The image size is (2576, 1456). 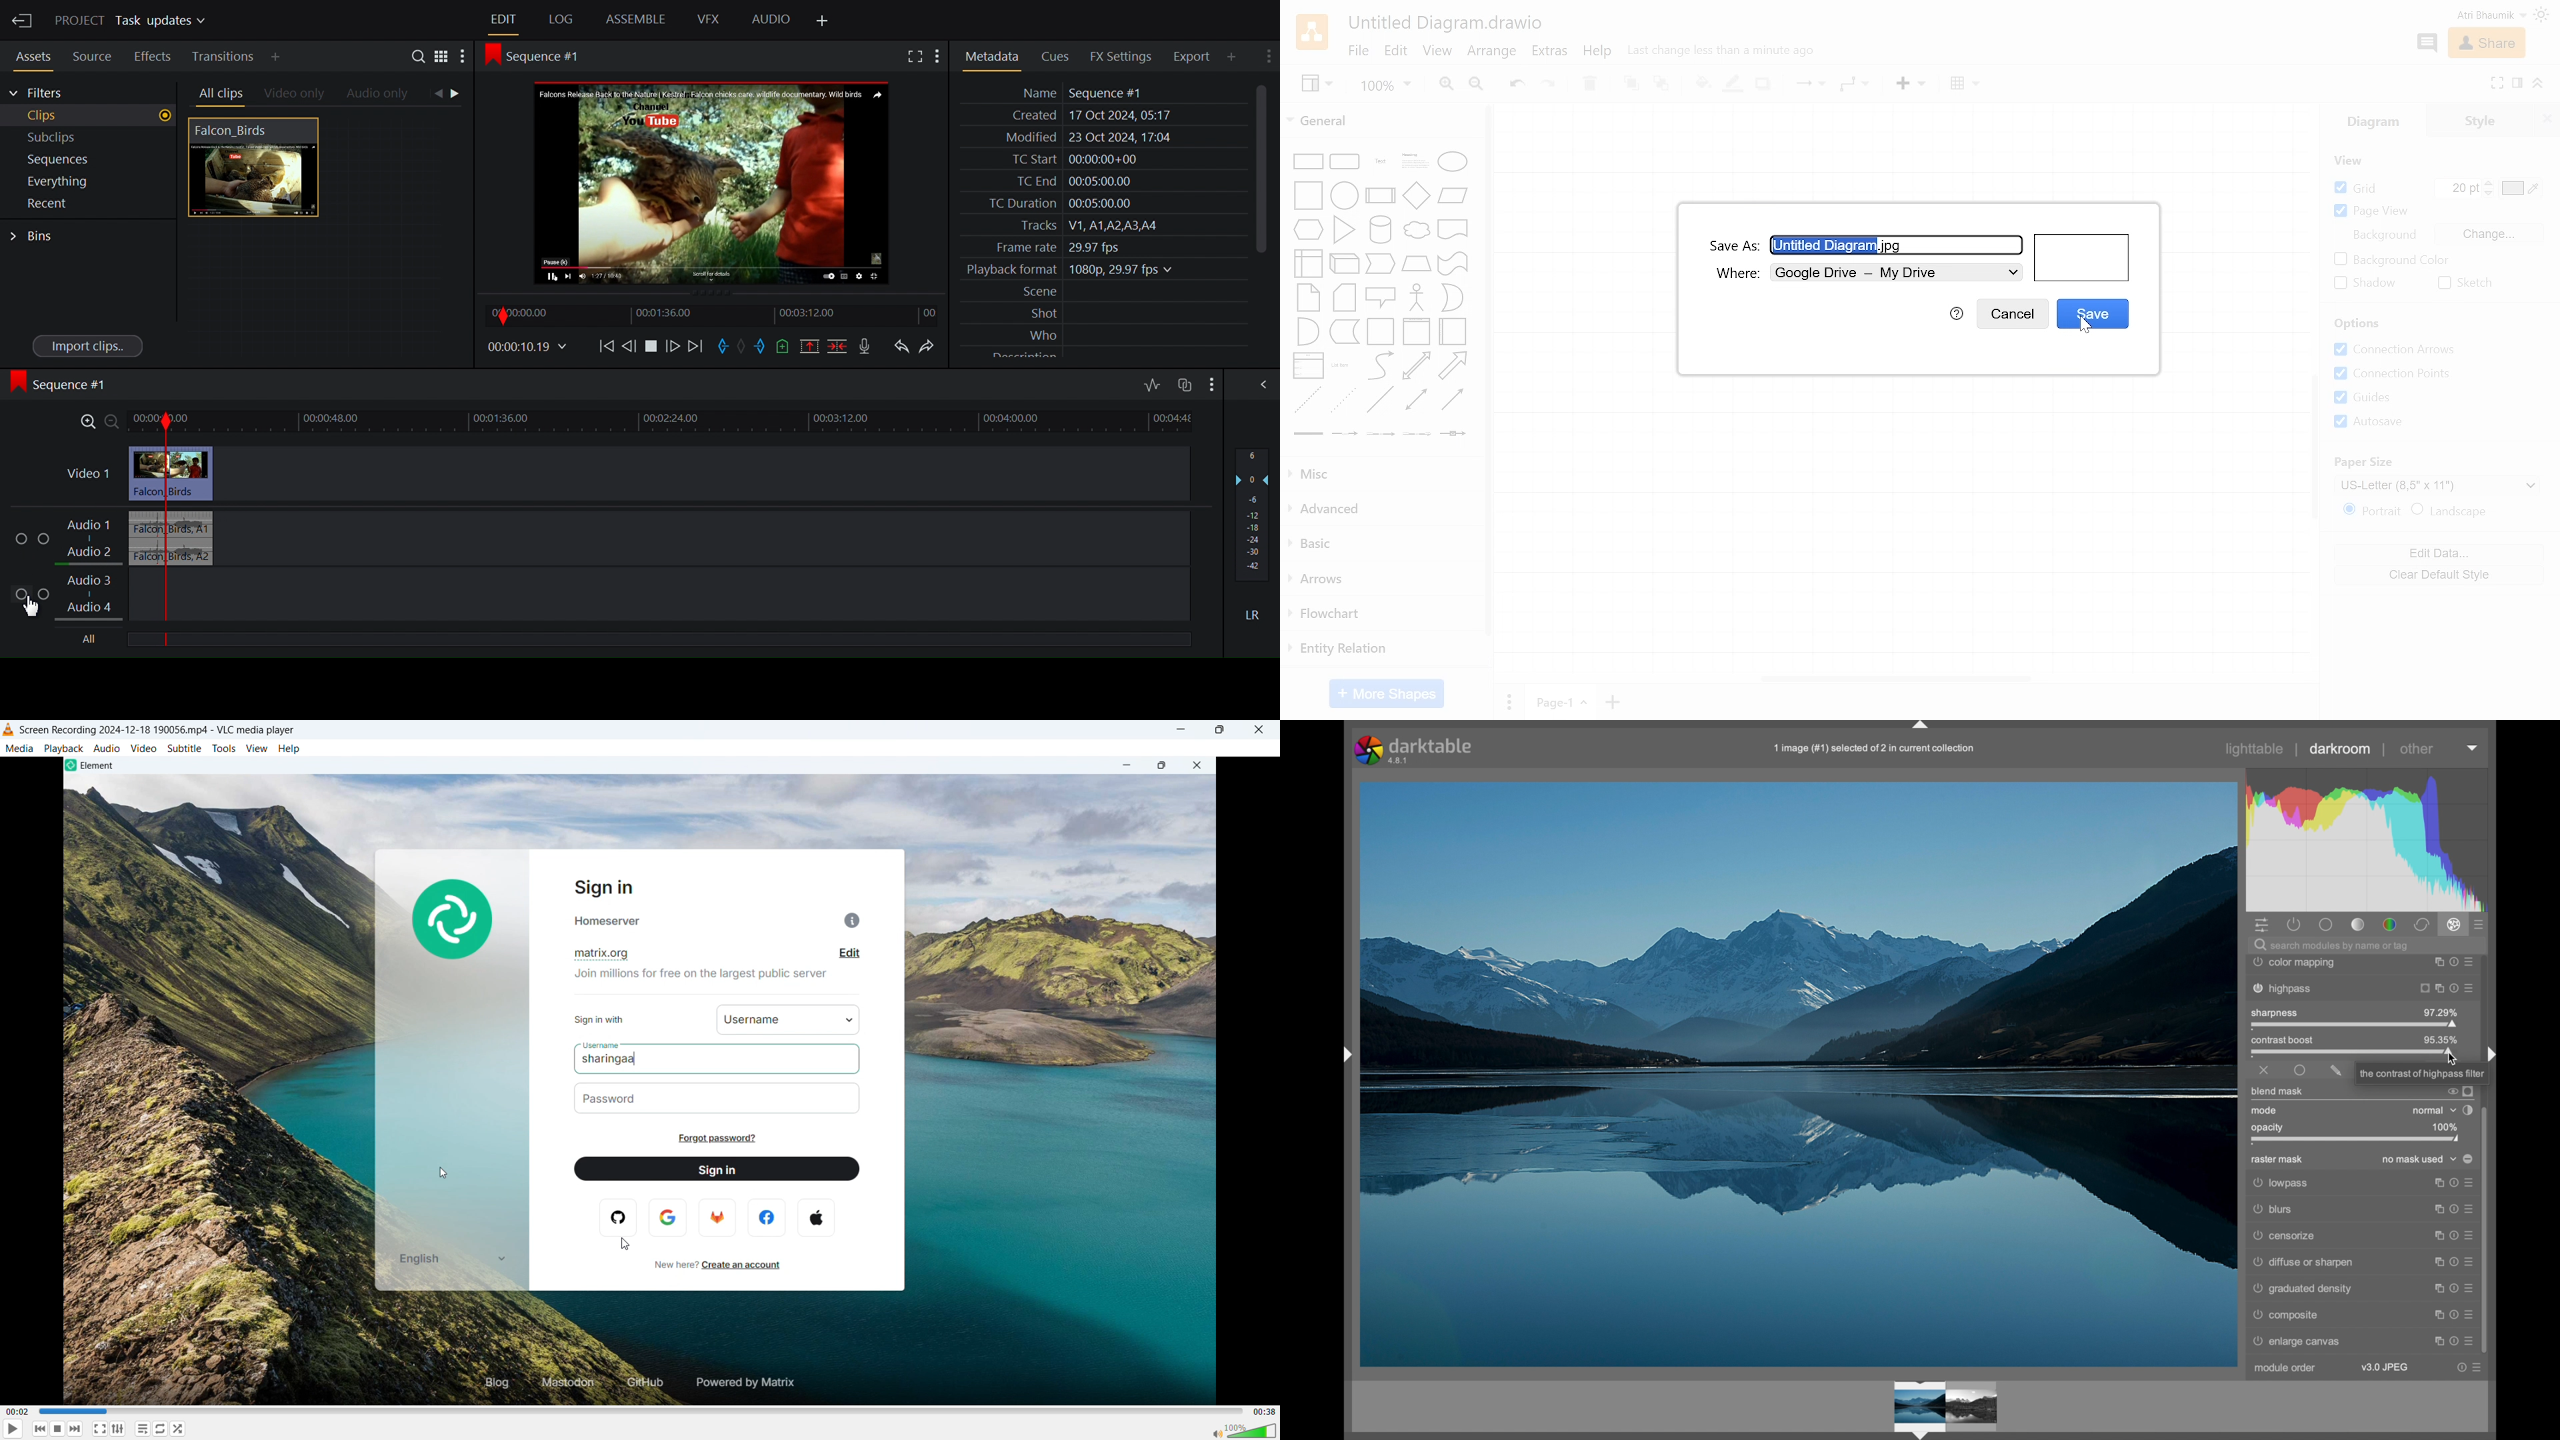 I want to click on Cancel, so click(x=2011, y=314).